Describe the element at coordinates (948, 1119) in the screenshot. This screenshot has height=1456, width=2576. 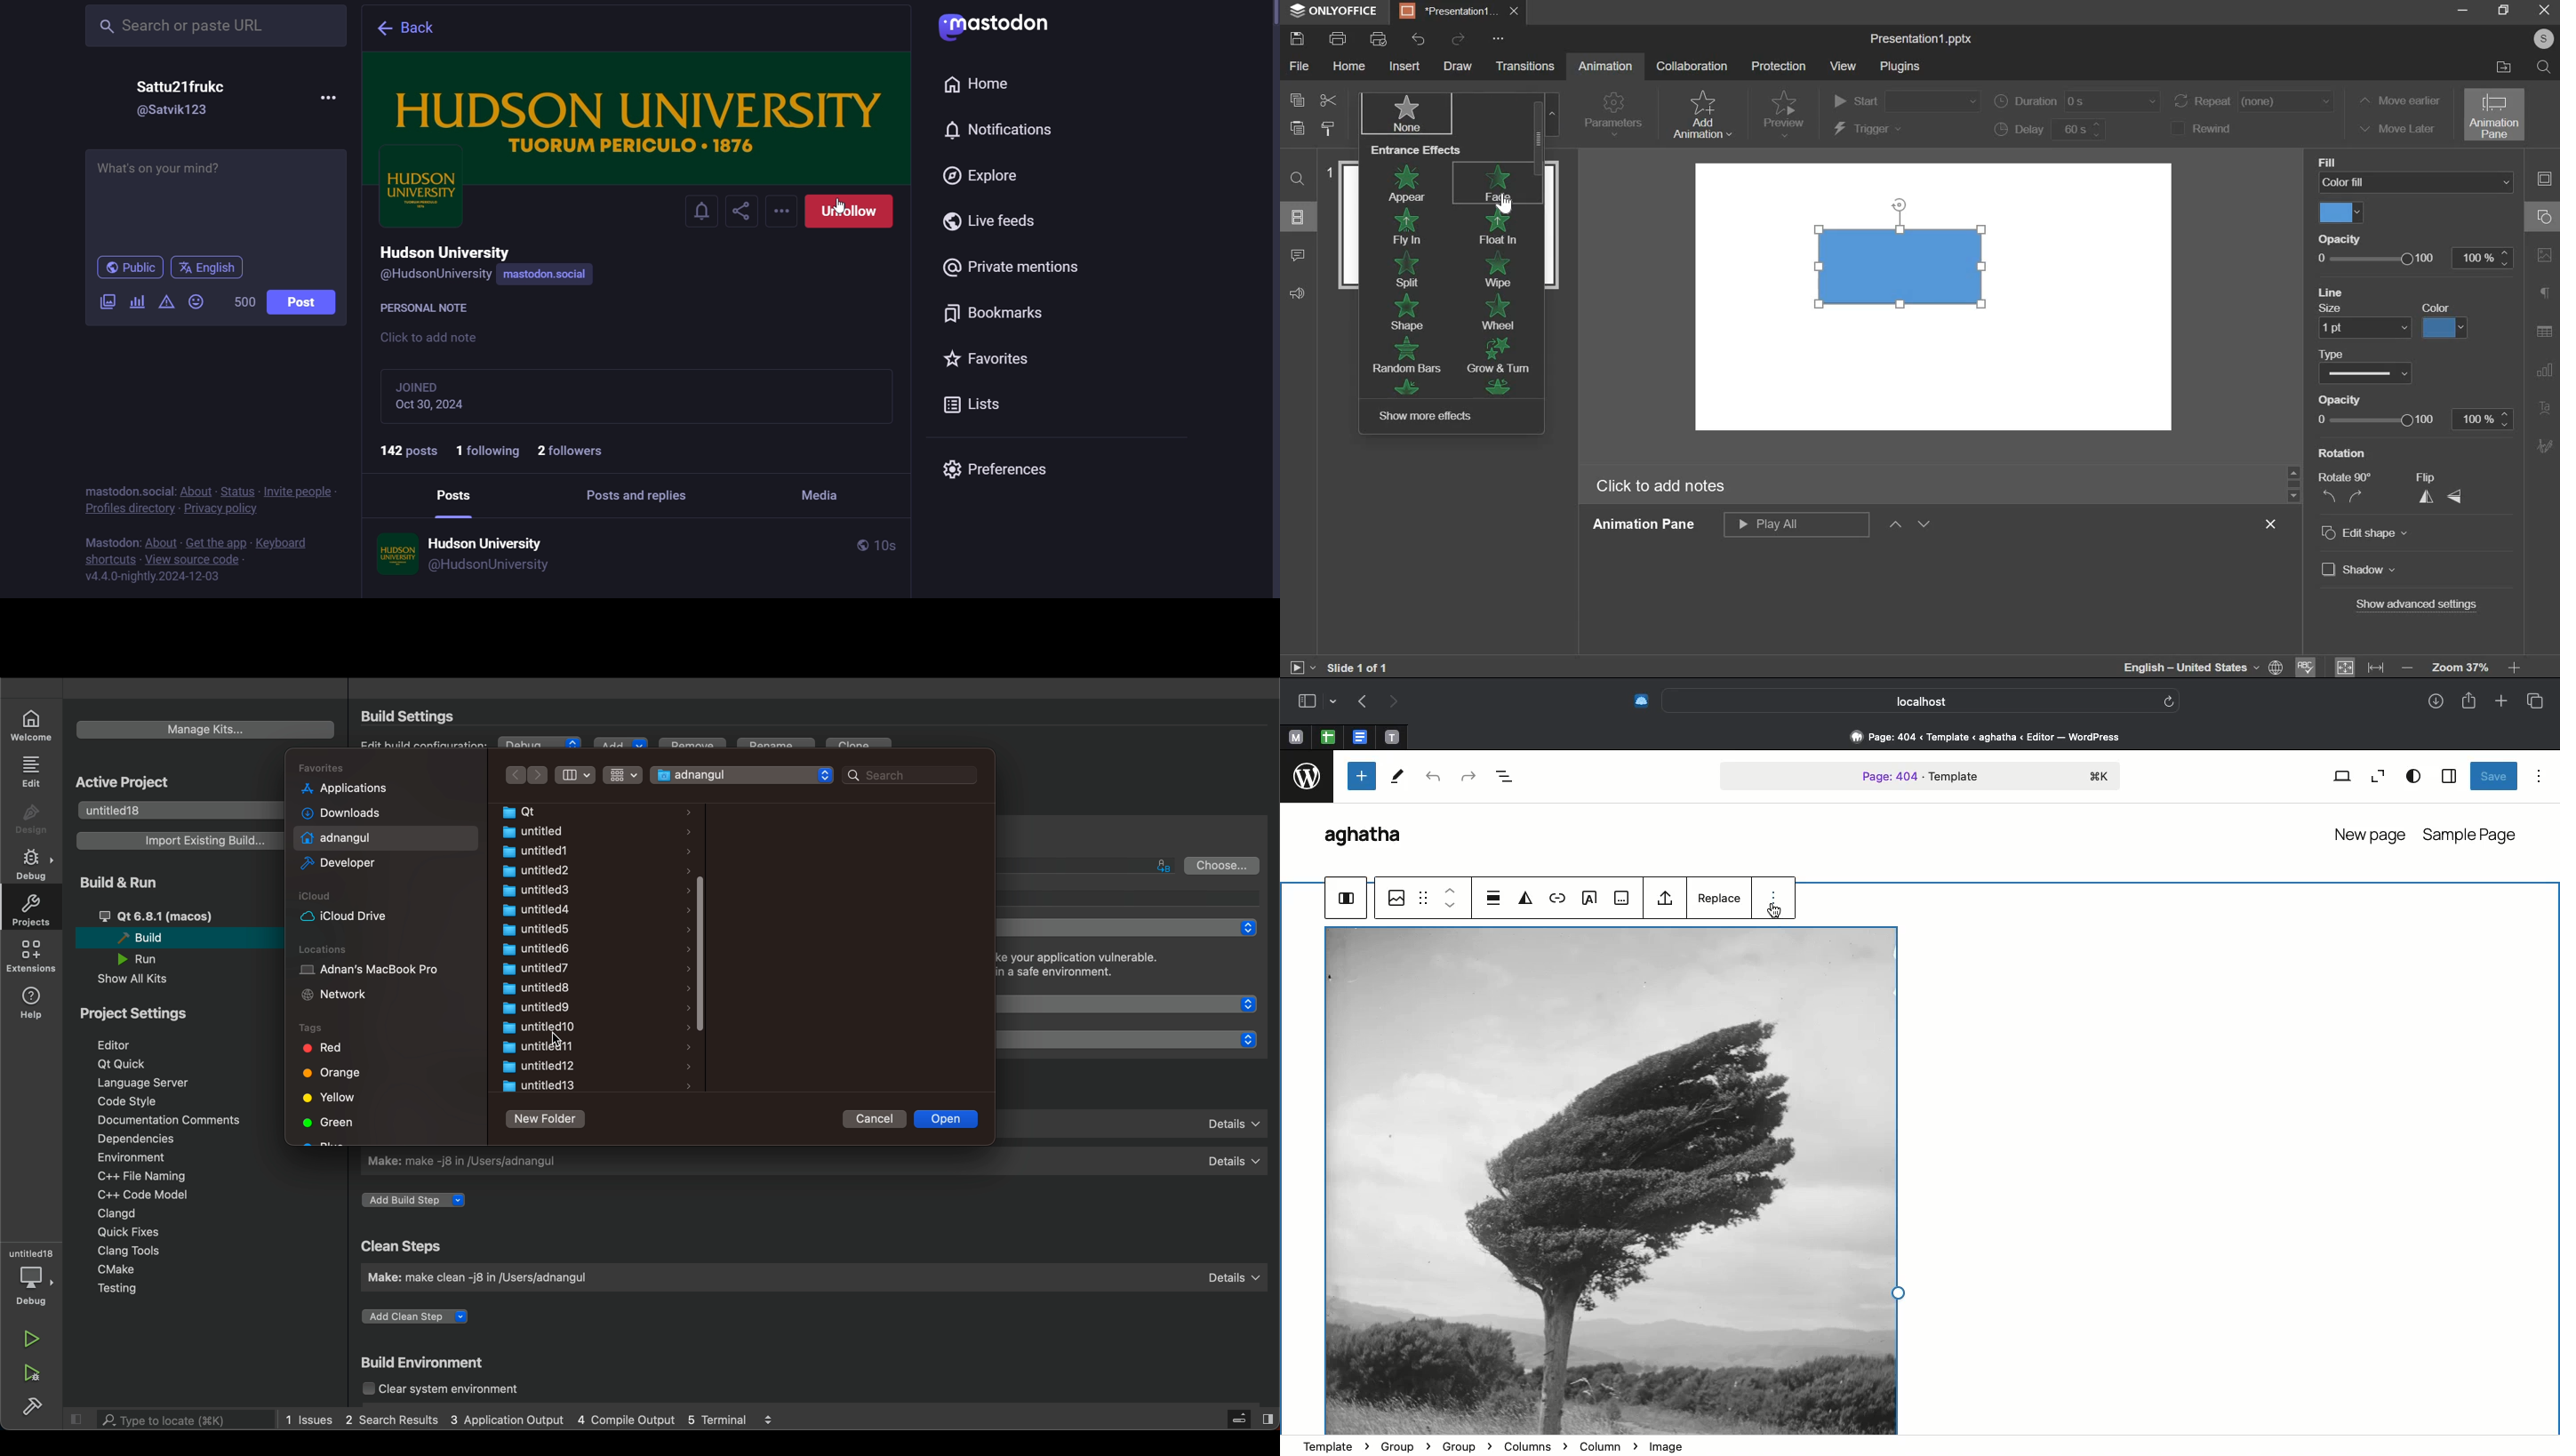
I see `open` at that location.